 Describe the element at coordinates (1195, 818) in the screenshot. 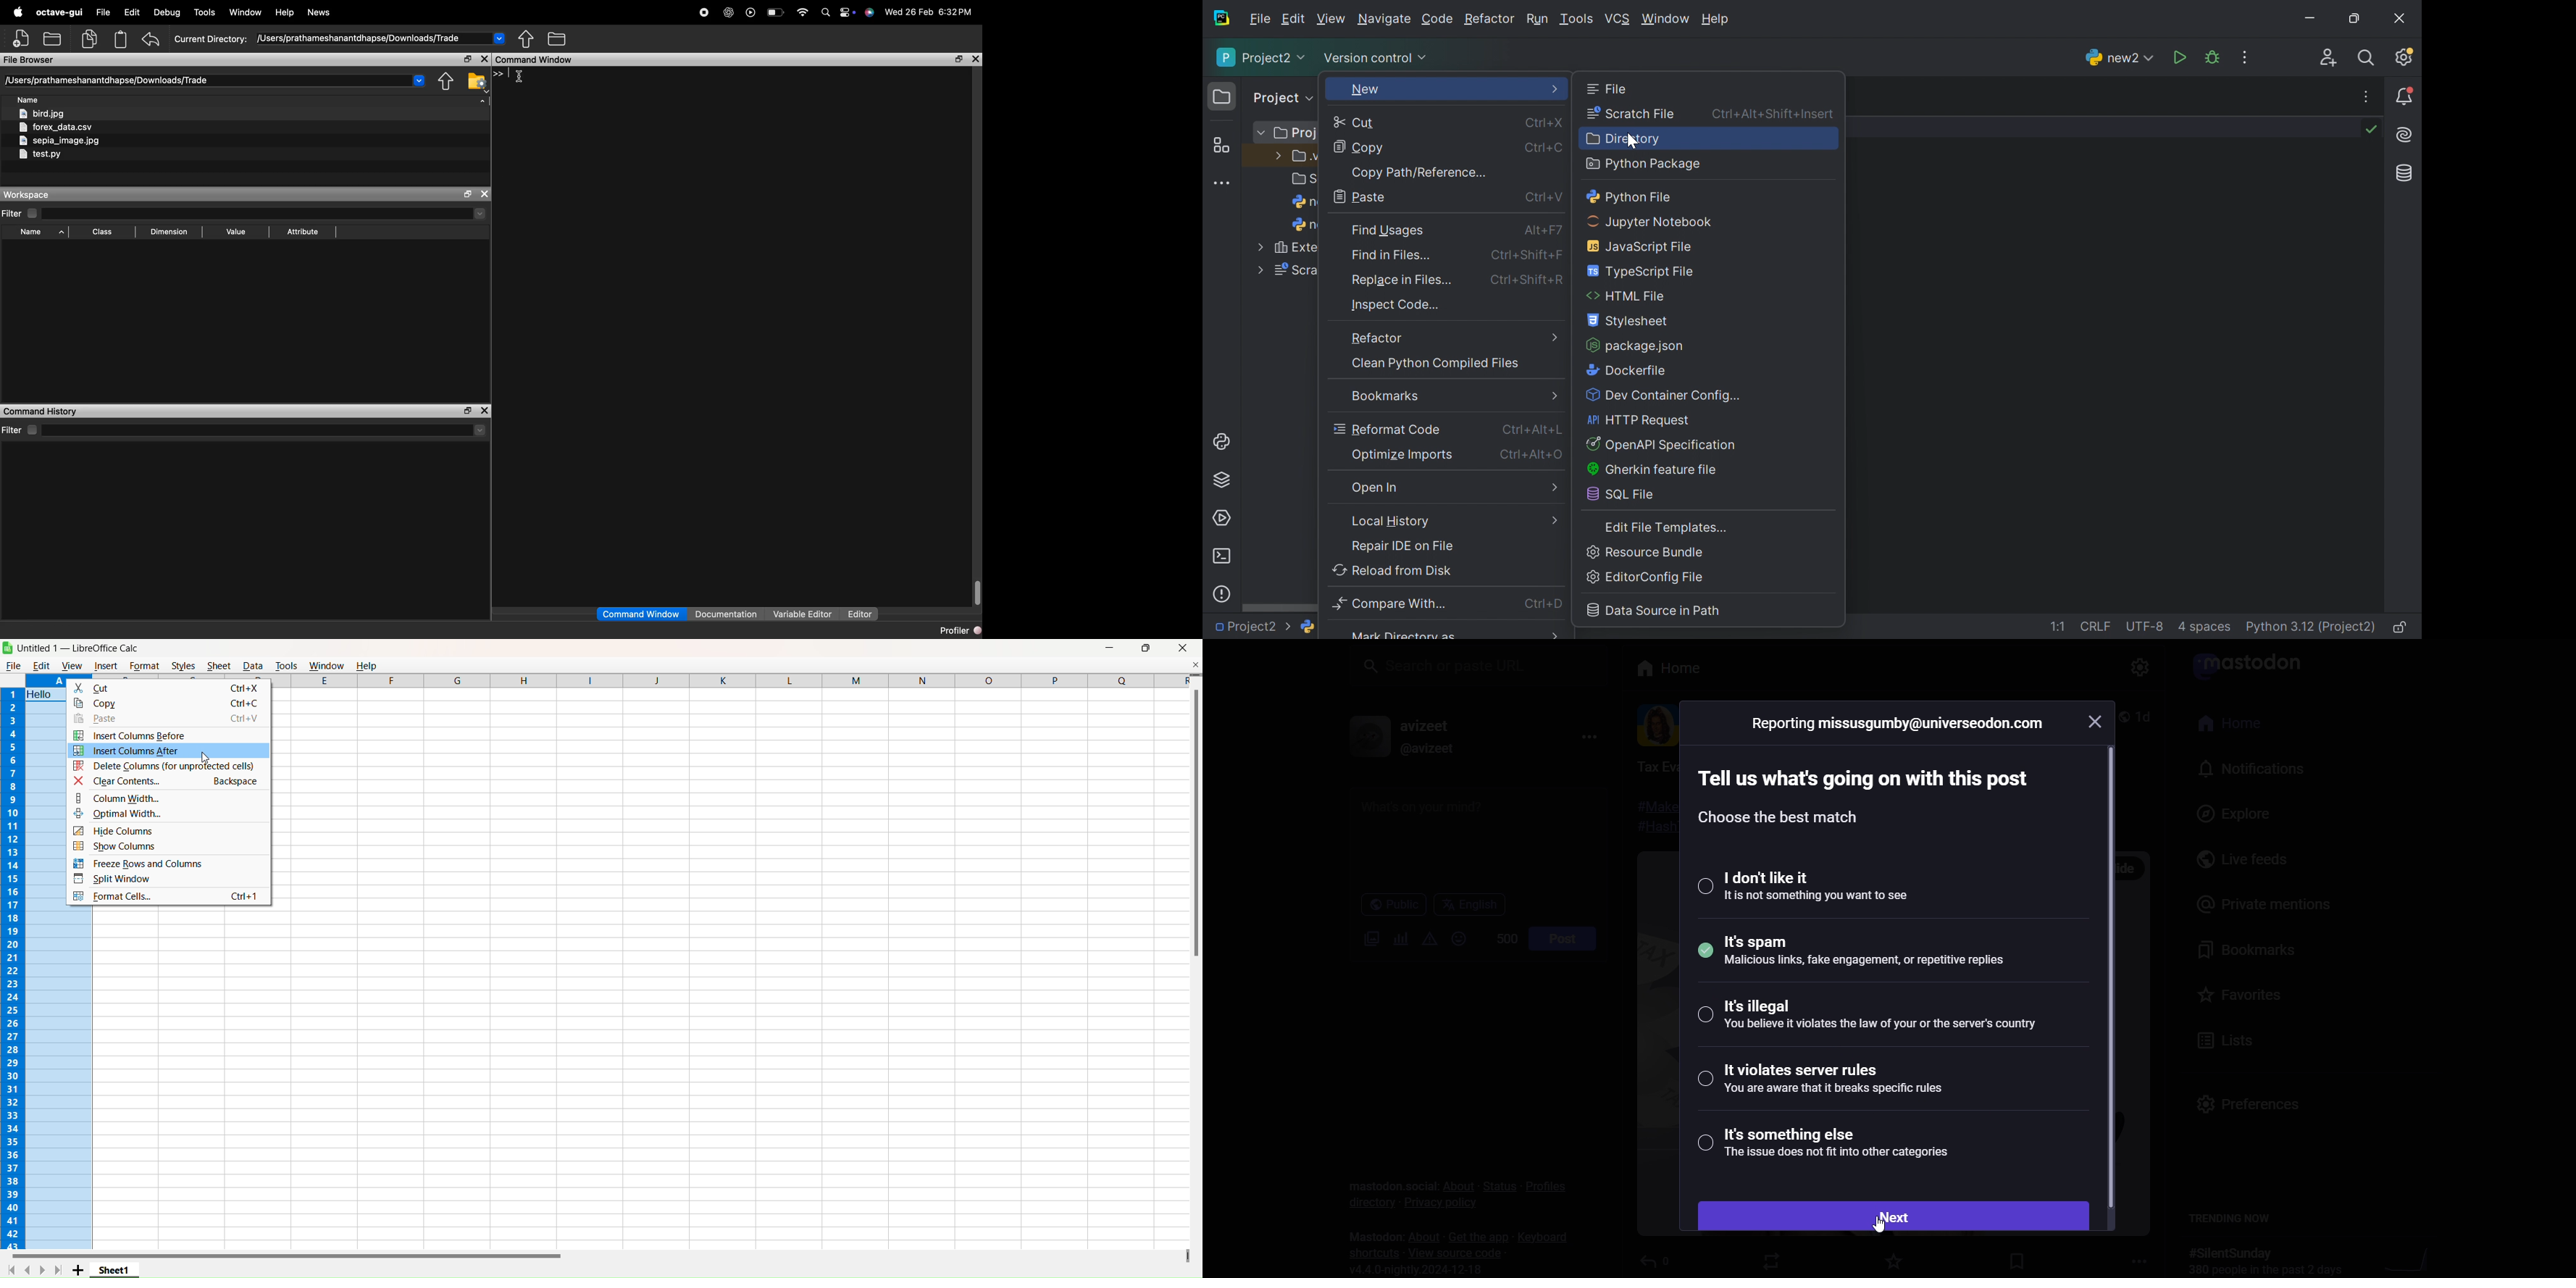

I see `Vertical Scroll bar` at that location.